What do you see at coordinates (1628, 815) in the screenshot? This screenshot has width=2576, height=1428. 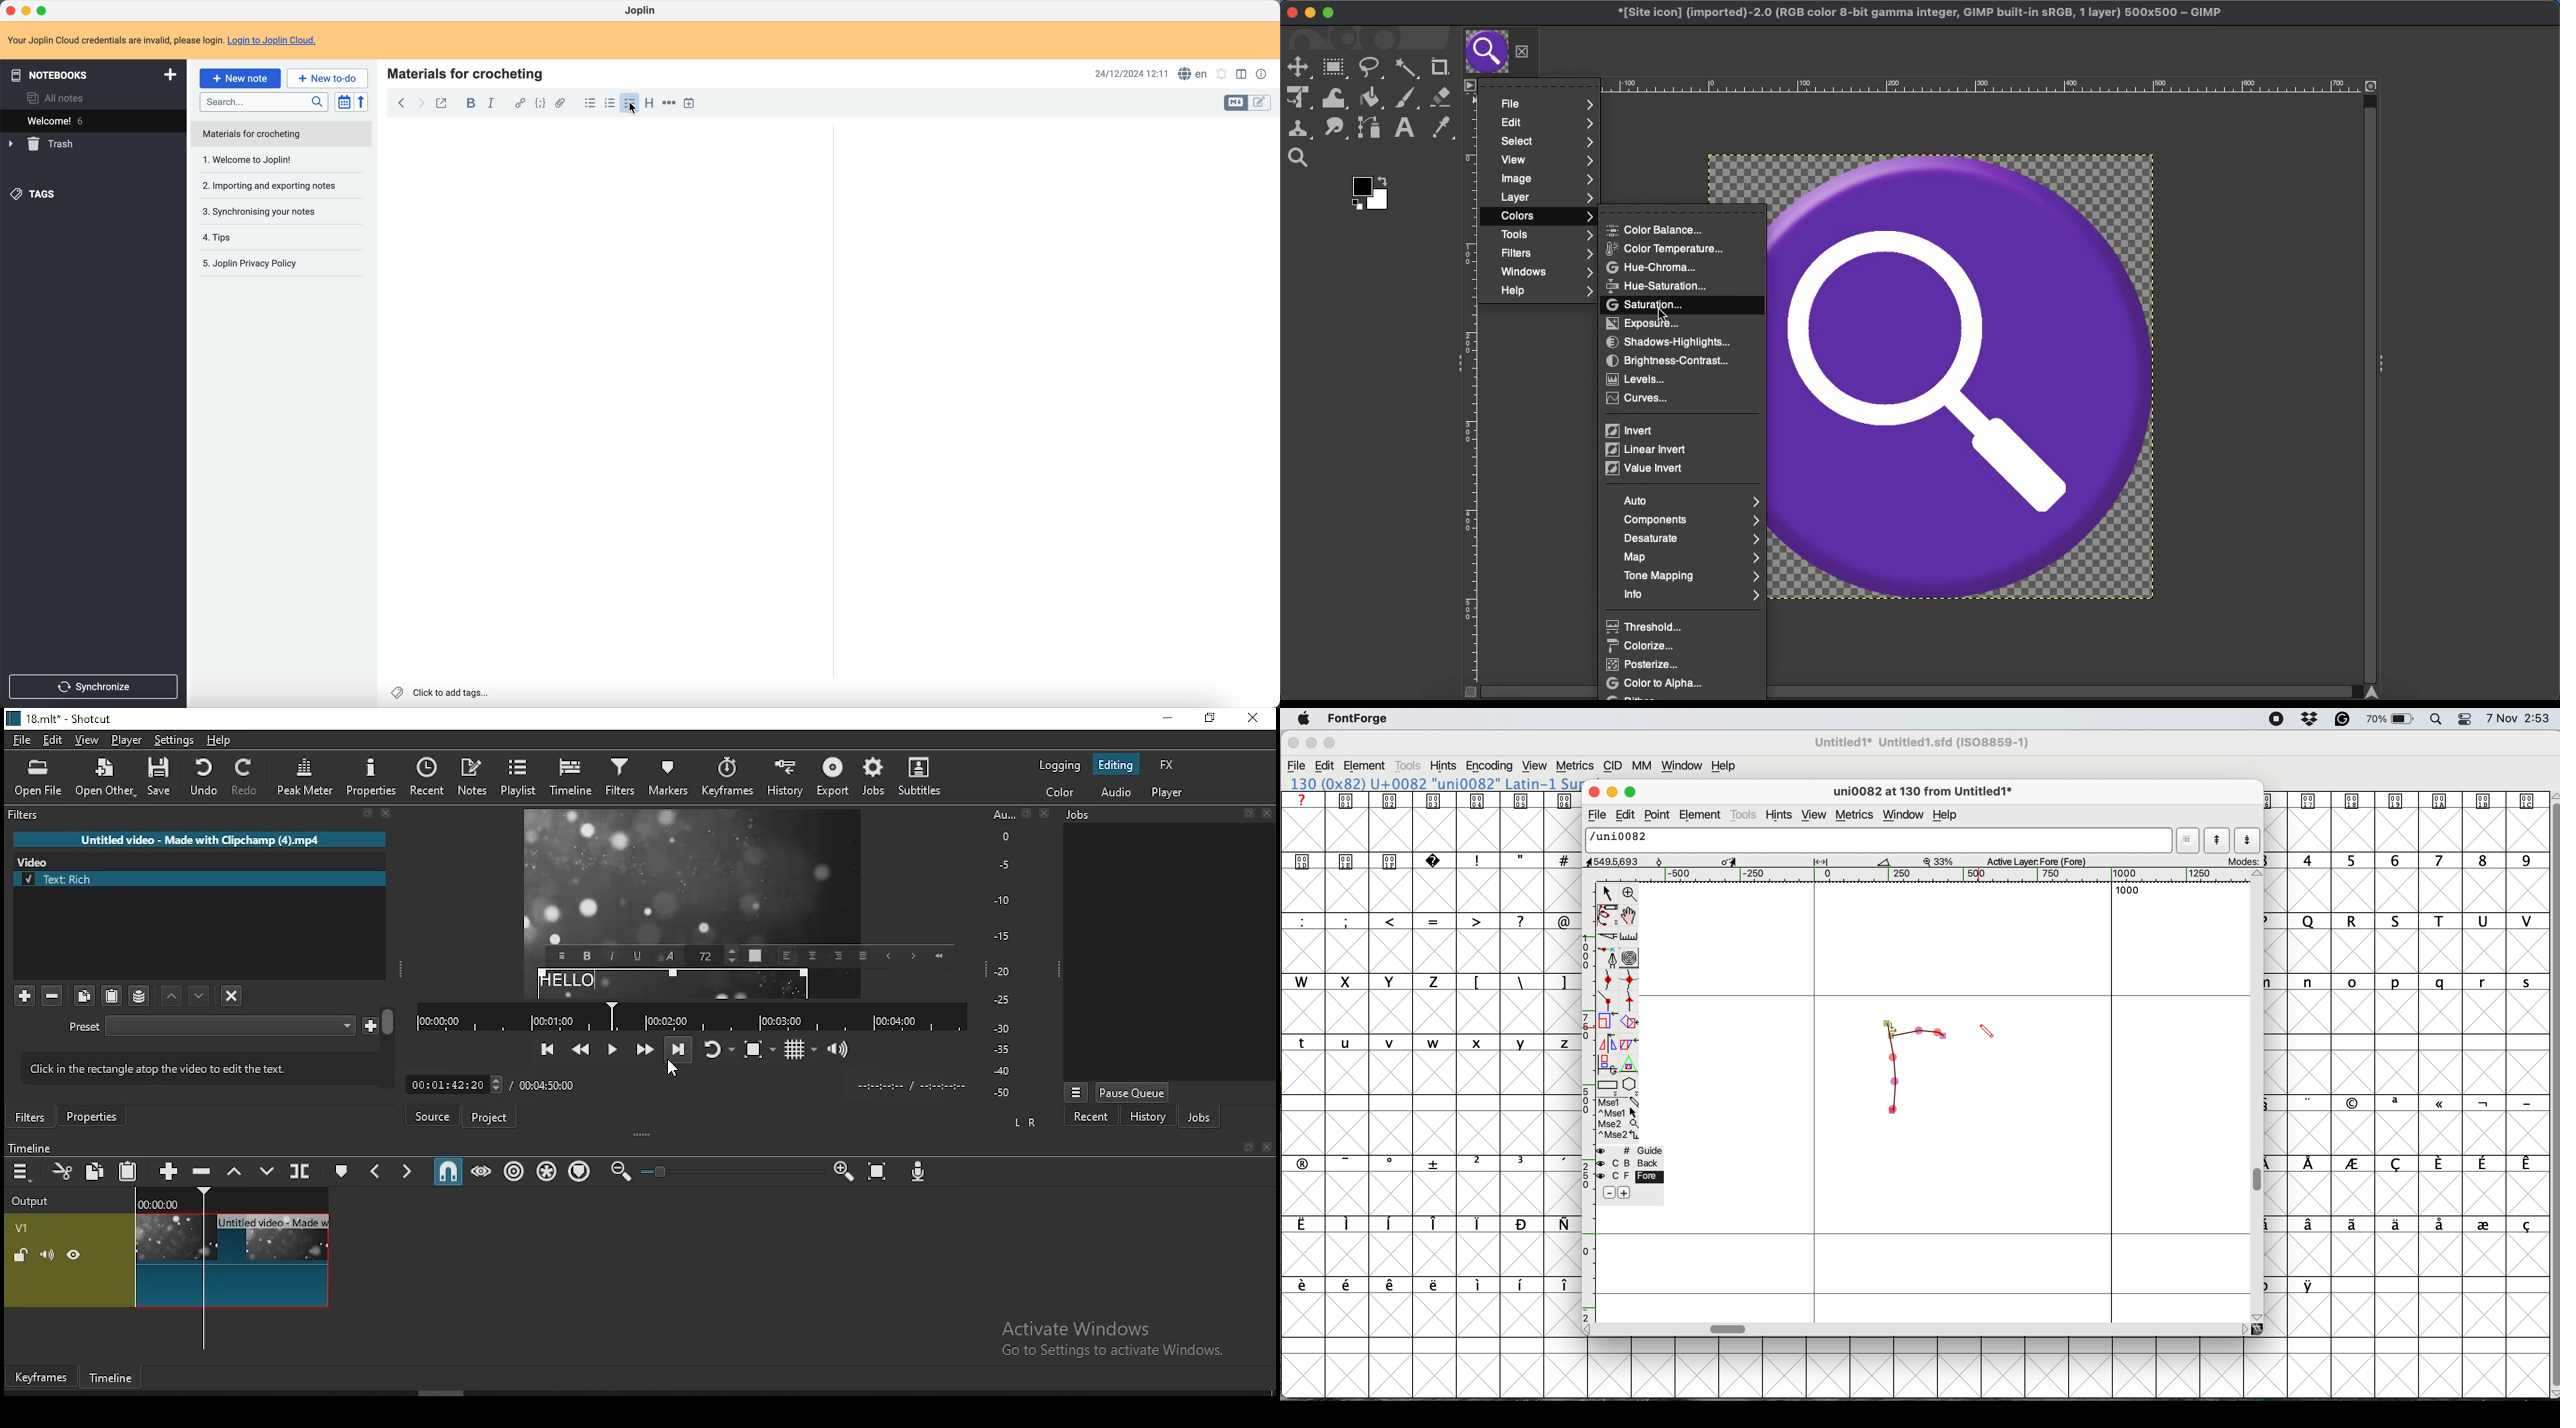 I see `edit` at bounding box center [1628, 815].